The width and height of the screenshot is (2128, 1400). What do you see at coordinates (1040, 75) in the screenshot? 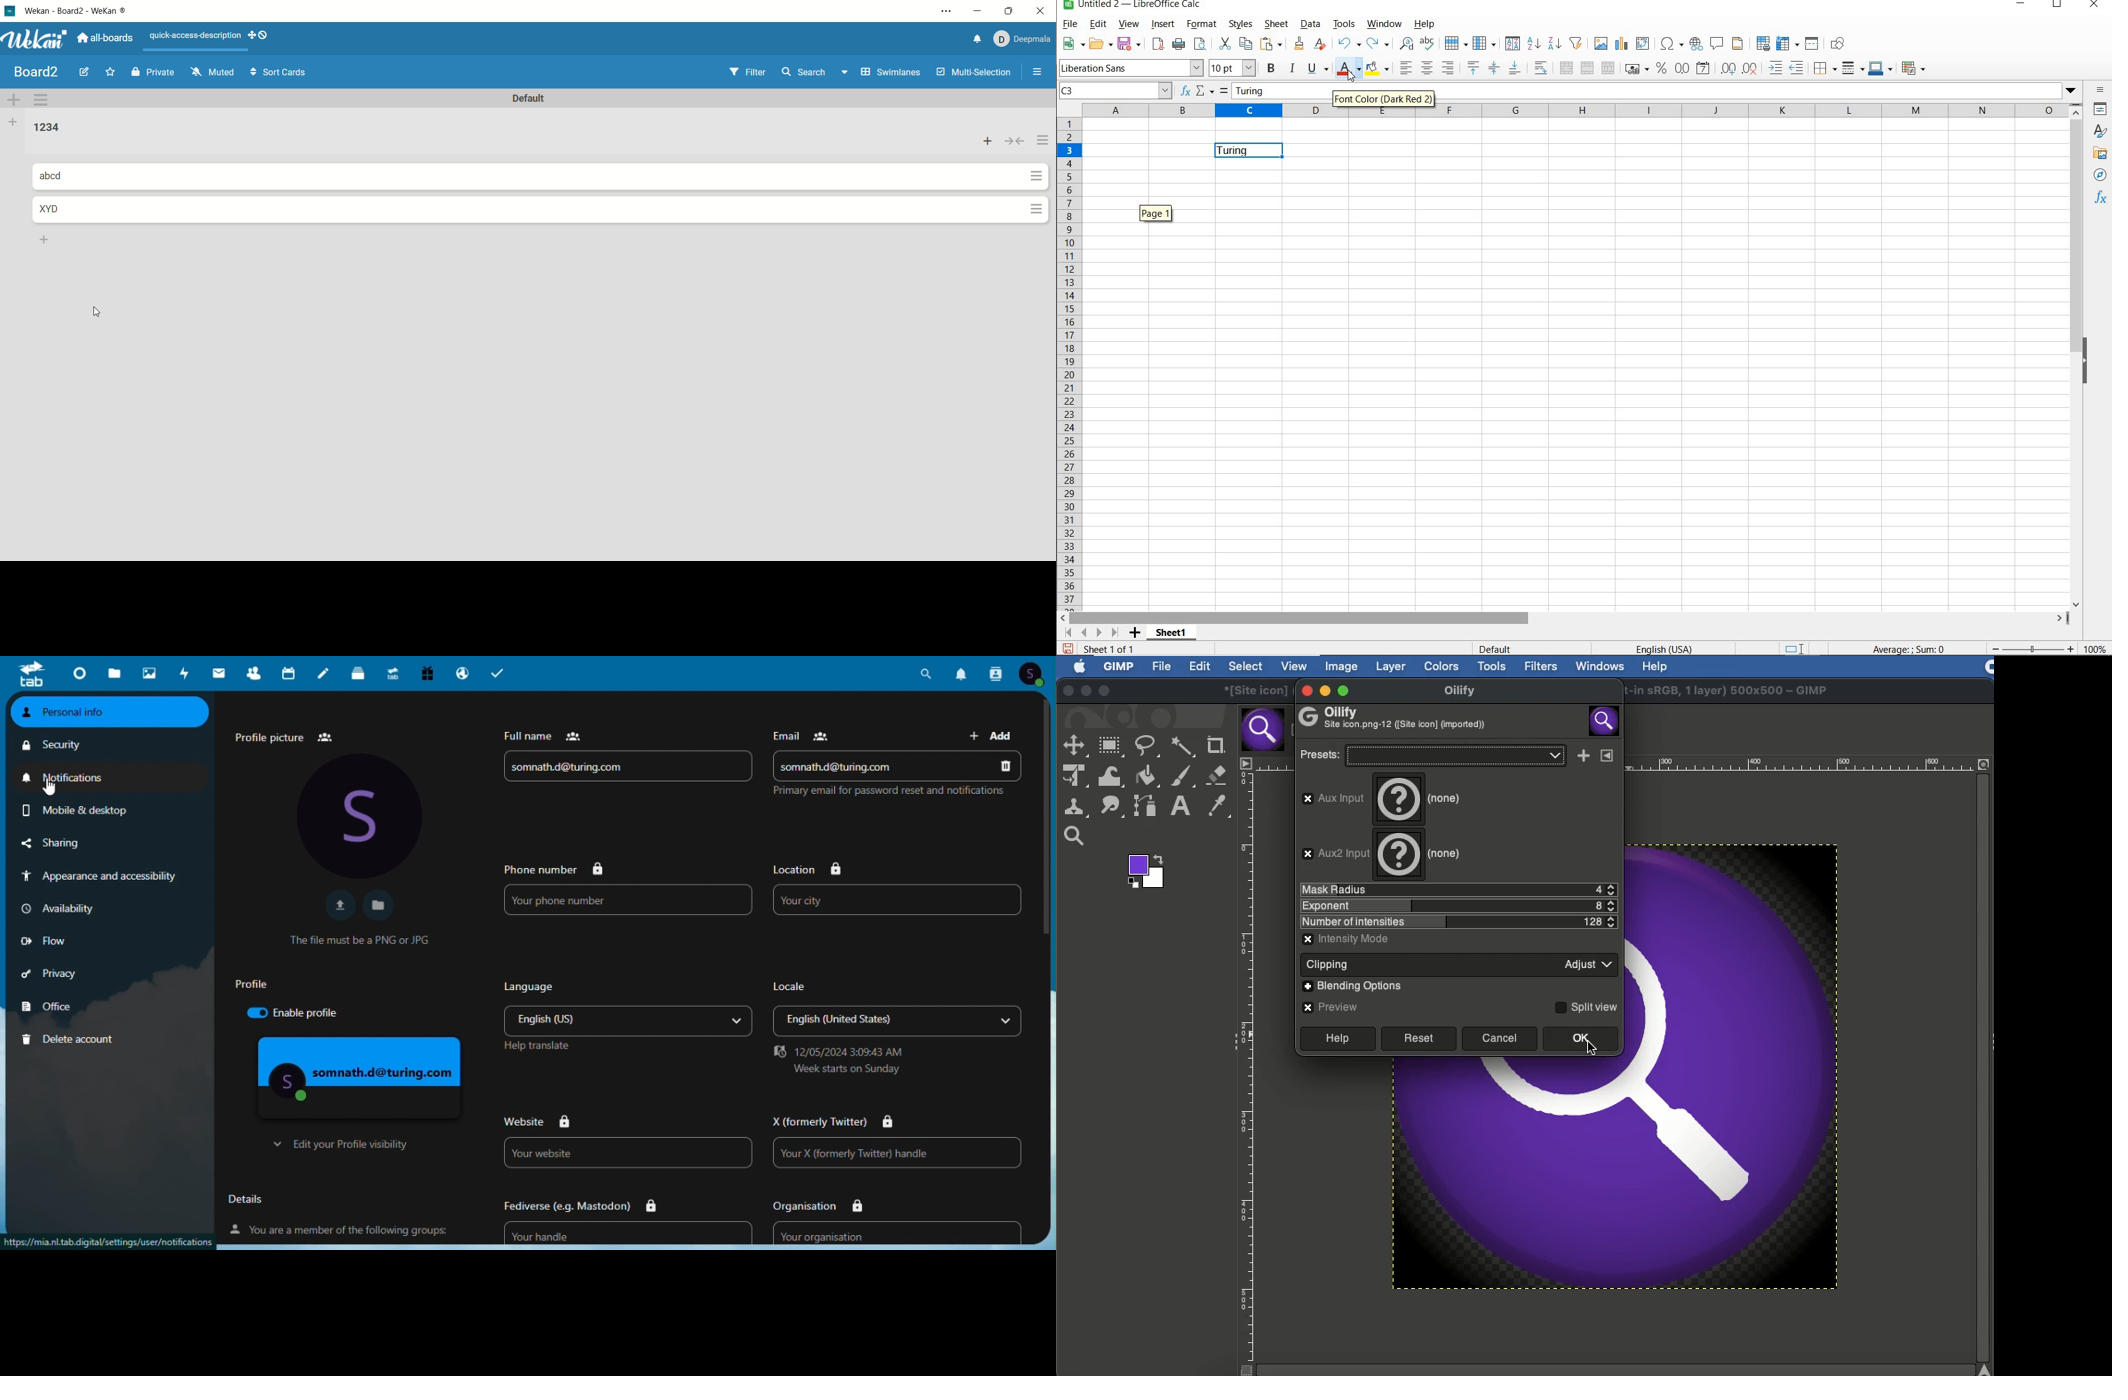
I see `open/close sidebar` at bounding box center [1040, 75].